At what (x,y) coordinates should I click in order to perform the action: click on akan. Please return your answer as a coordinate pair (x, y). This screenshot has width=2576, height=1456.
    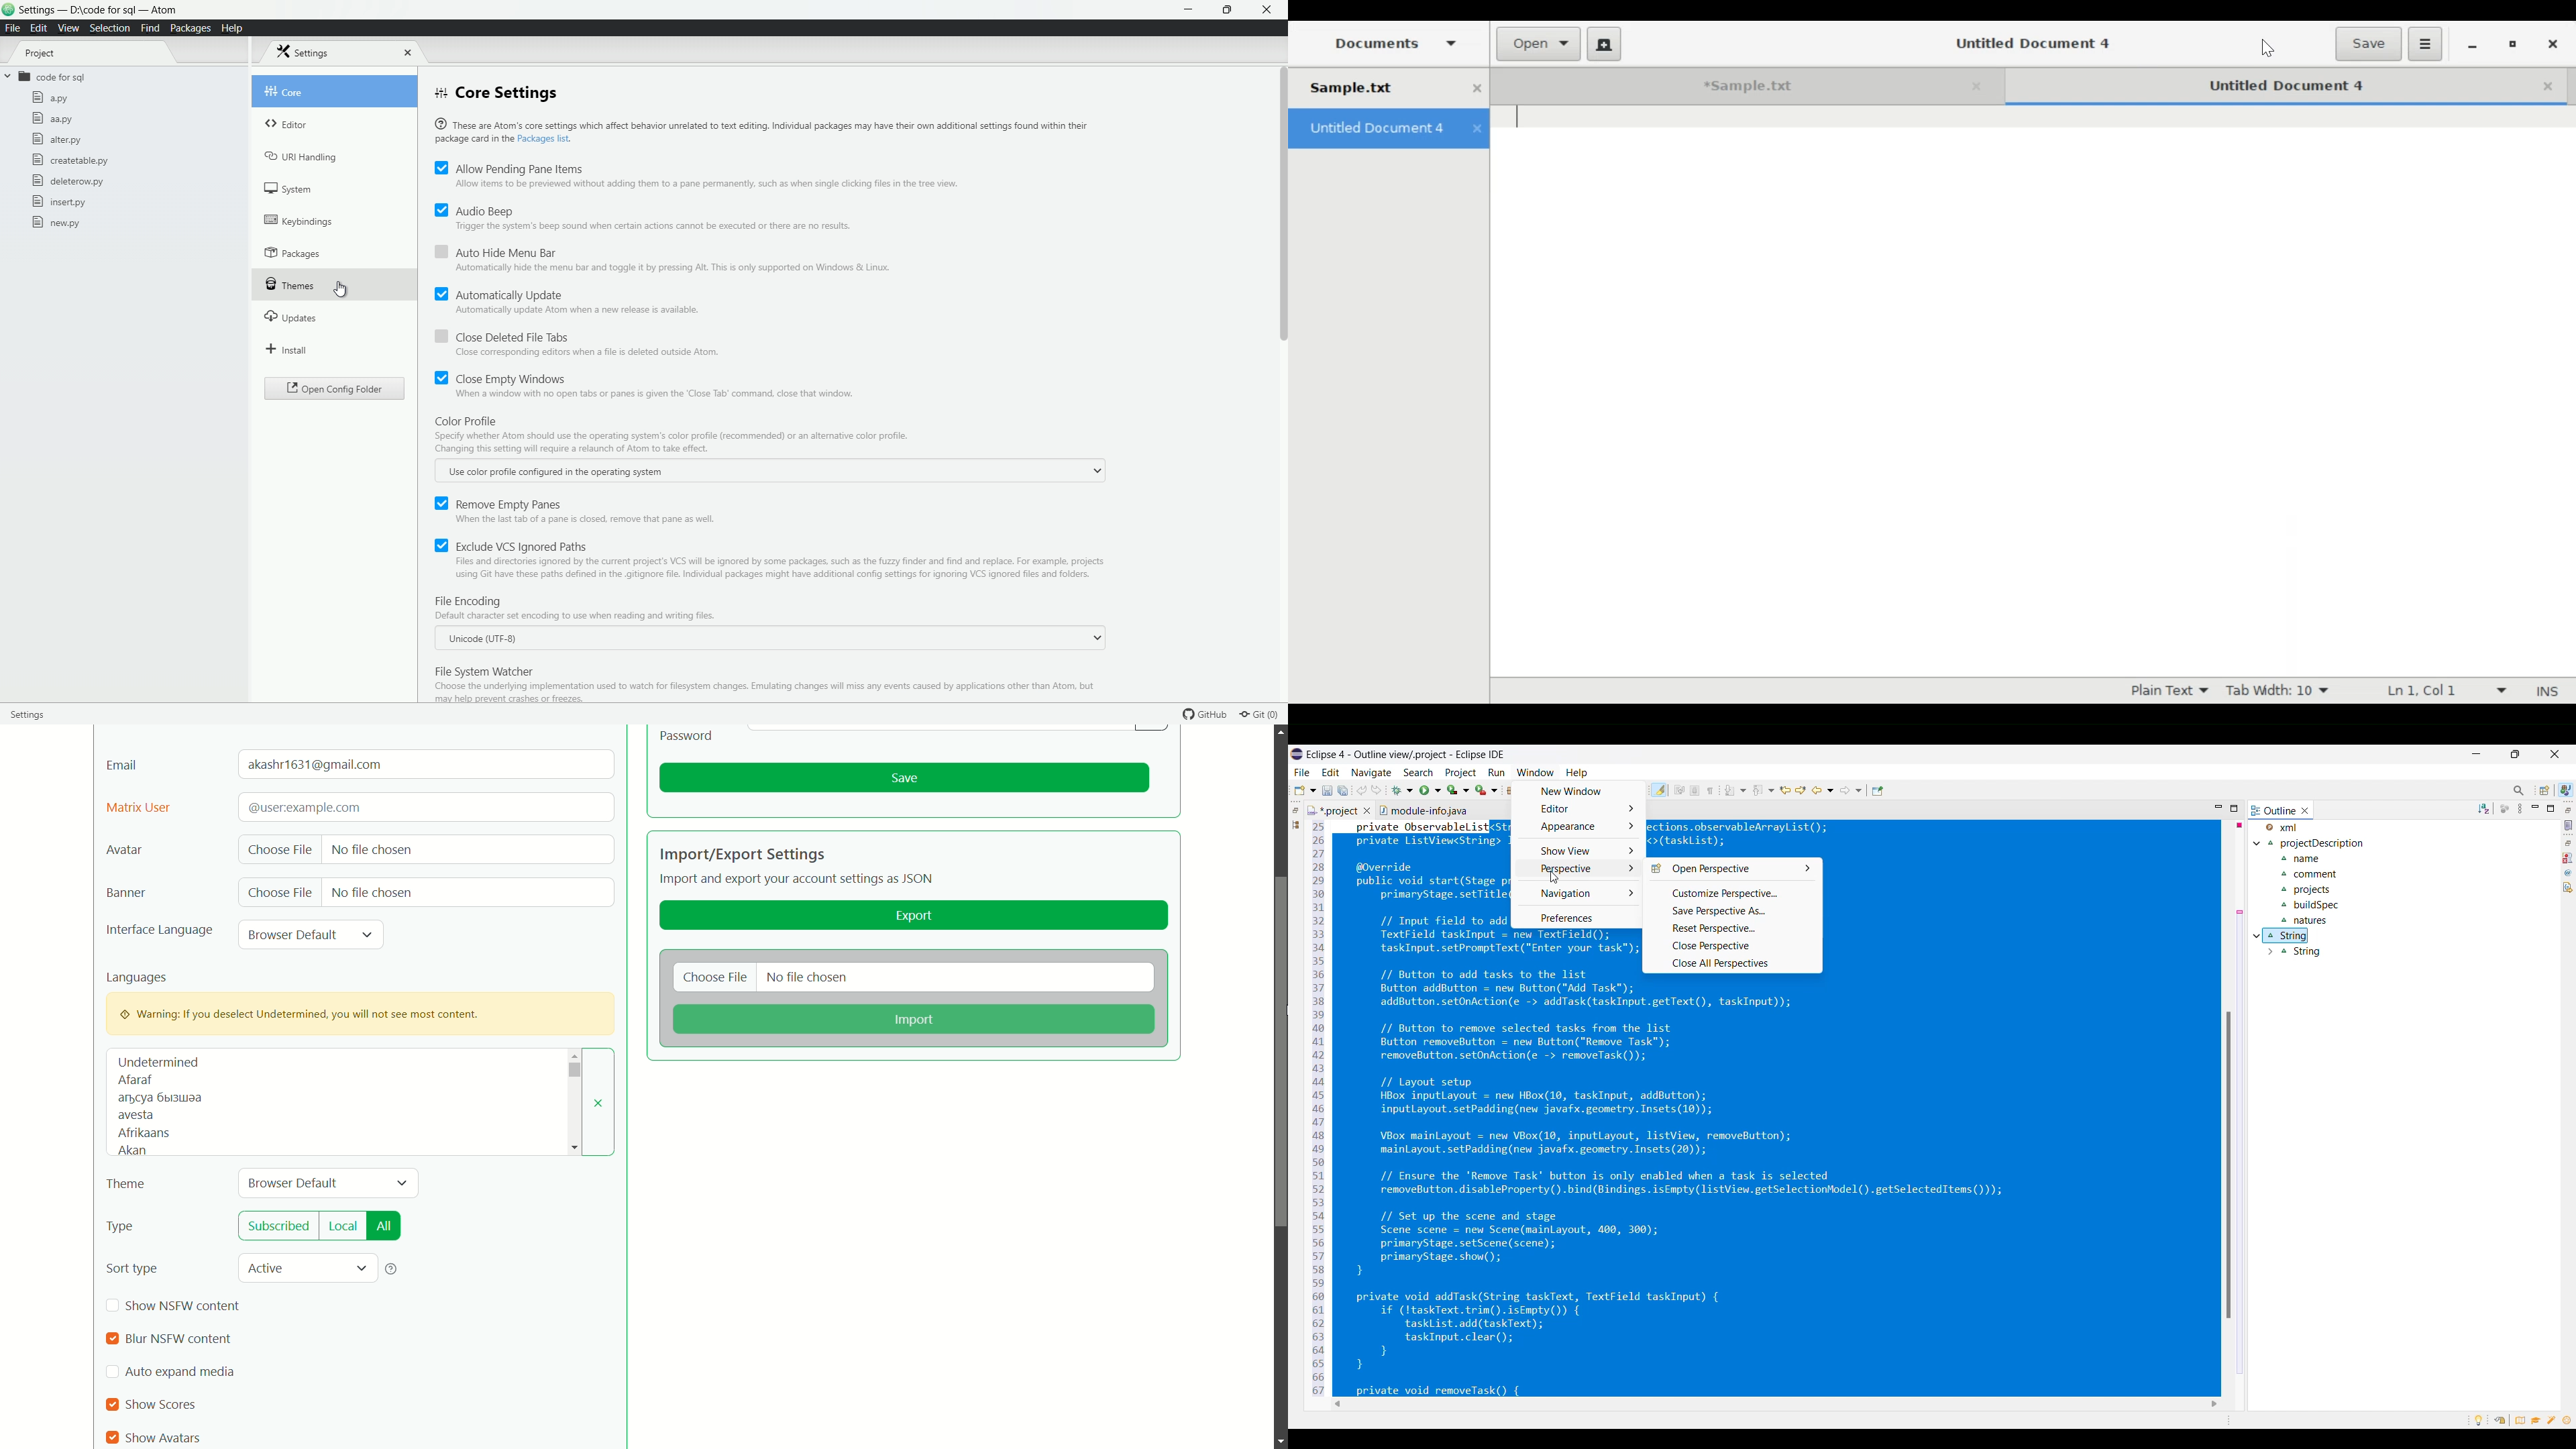
    Looking at the image, I should click on (130, 1151).